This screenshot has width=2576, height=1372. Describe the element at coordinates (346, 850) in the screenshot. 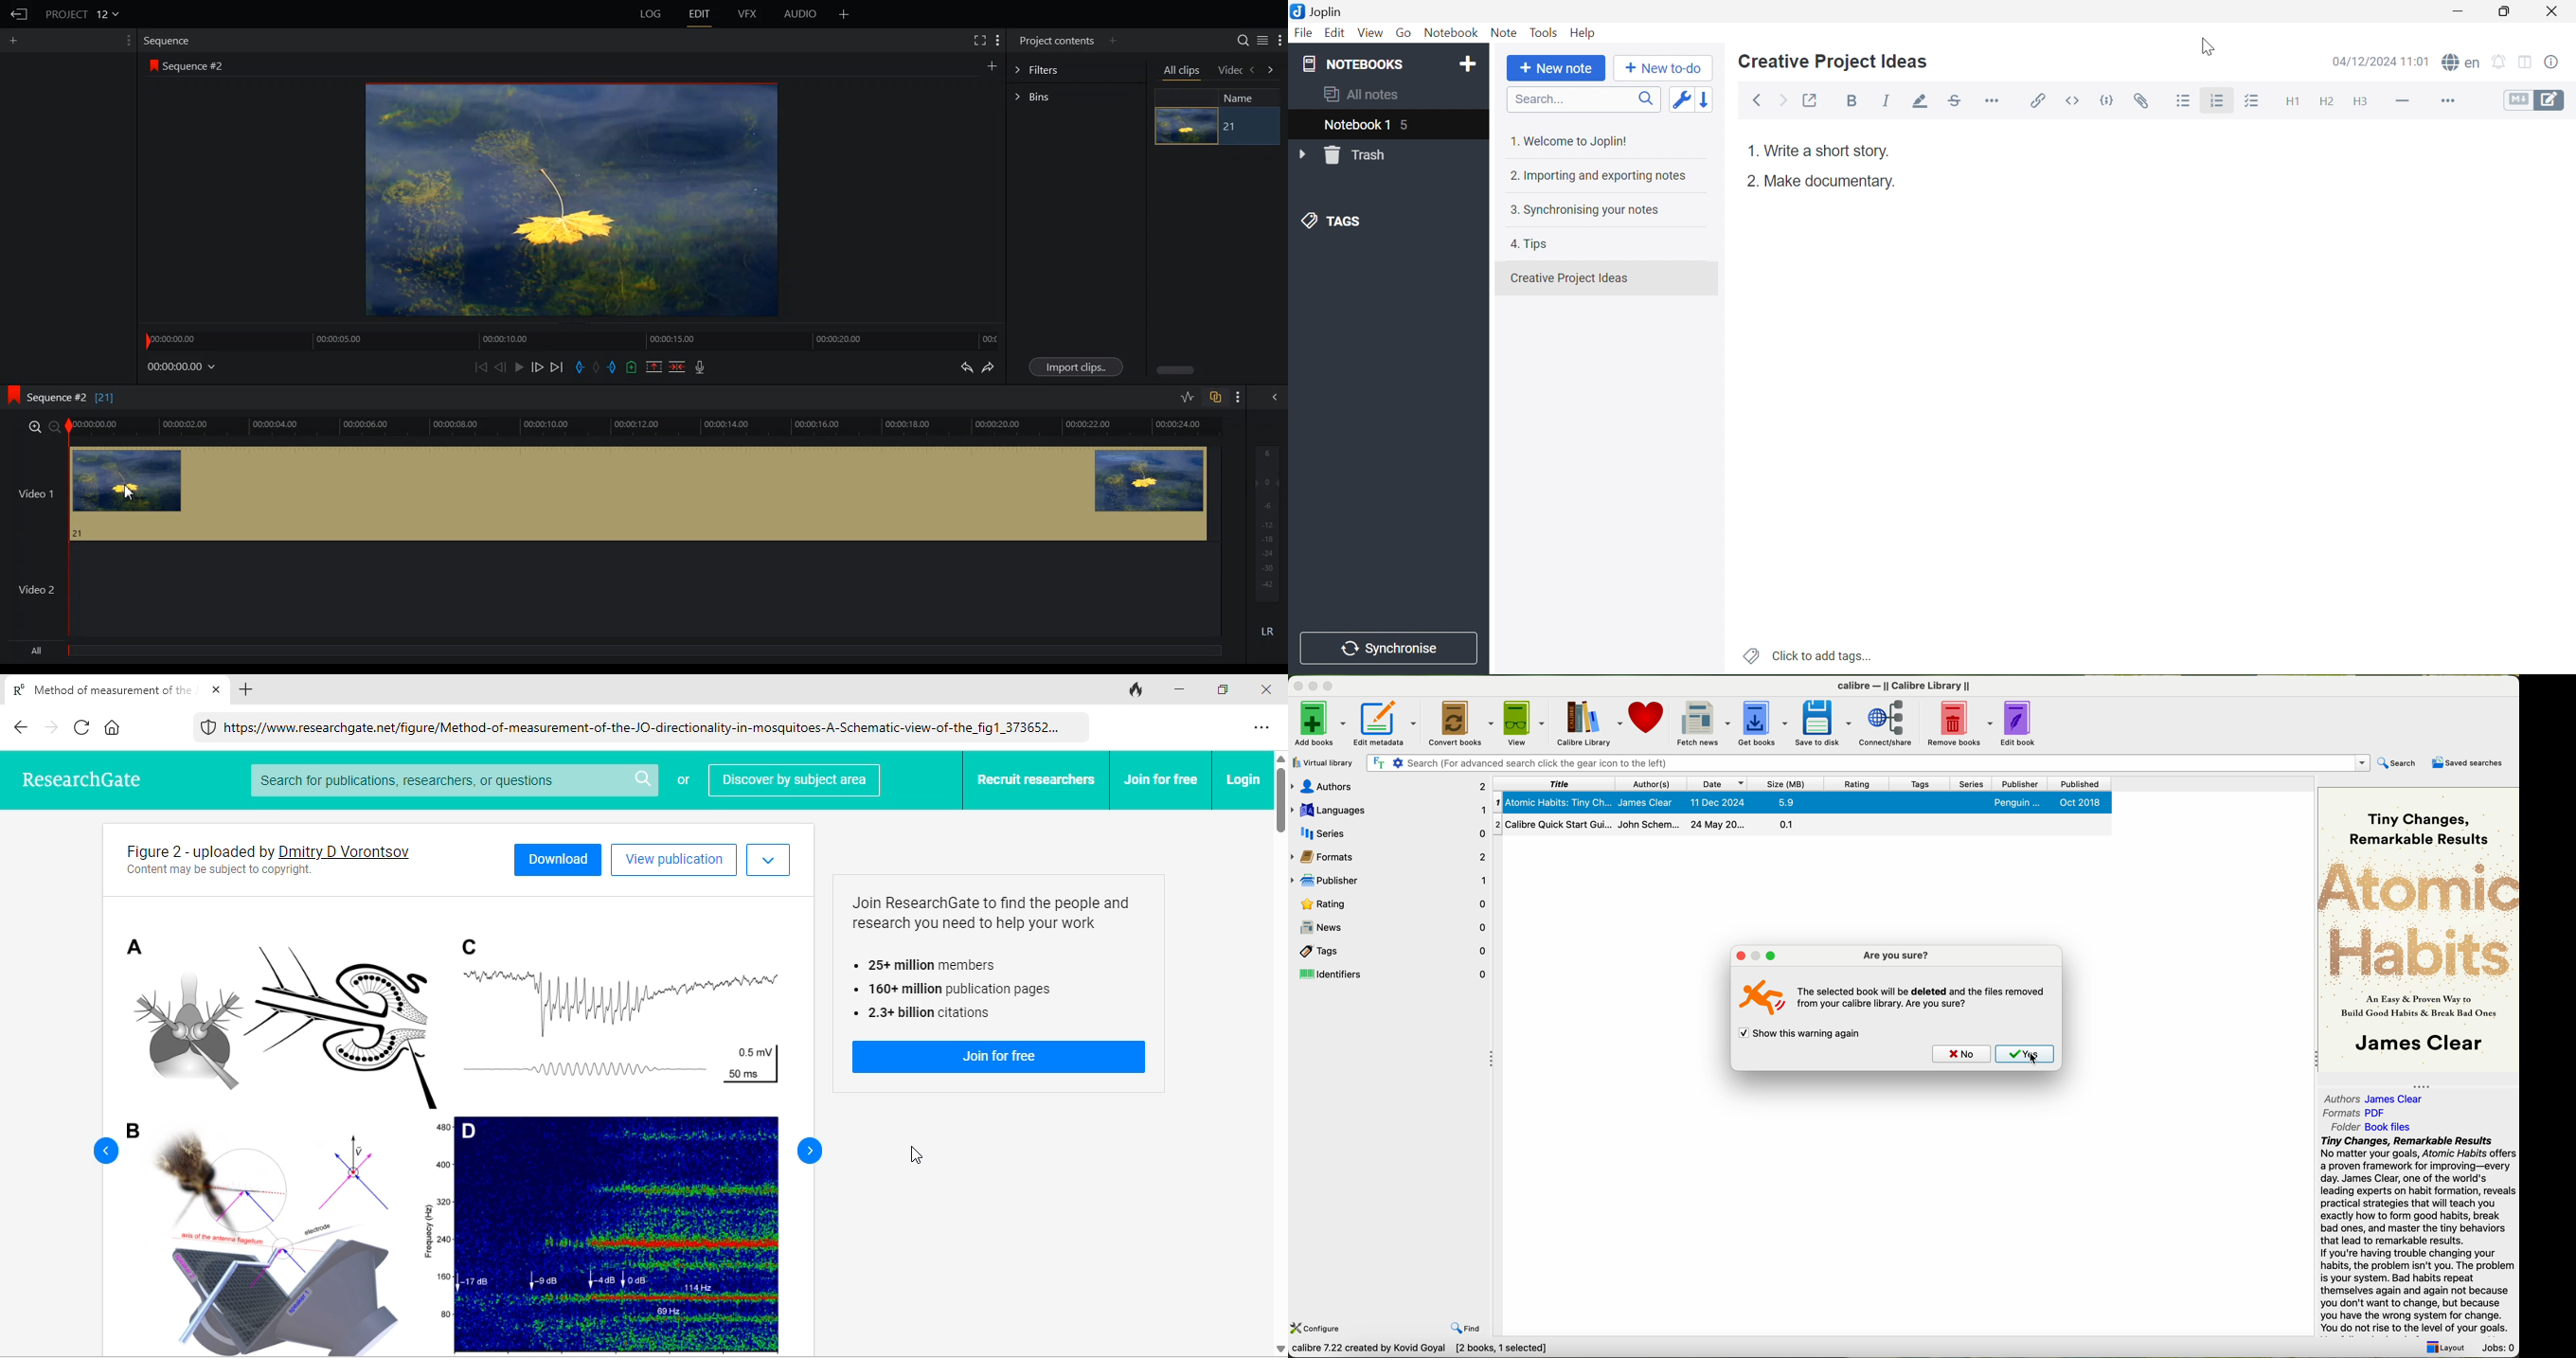

I see `author Dimitry D Vorontsov profile link` at that location.